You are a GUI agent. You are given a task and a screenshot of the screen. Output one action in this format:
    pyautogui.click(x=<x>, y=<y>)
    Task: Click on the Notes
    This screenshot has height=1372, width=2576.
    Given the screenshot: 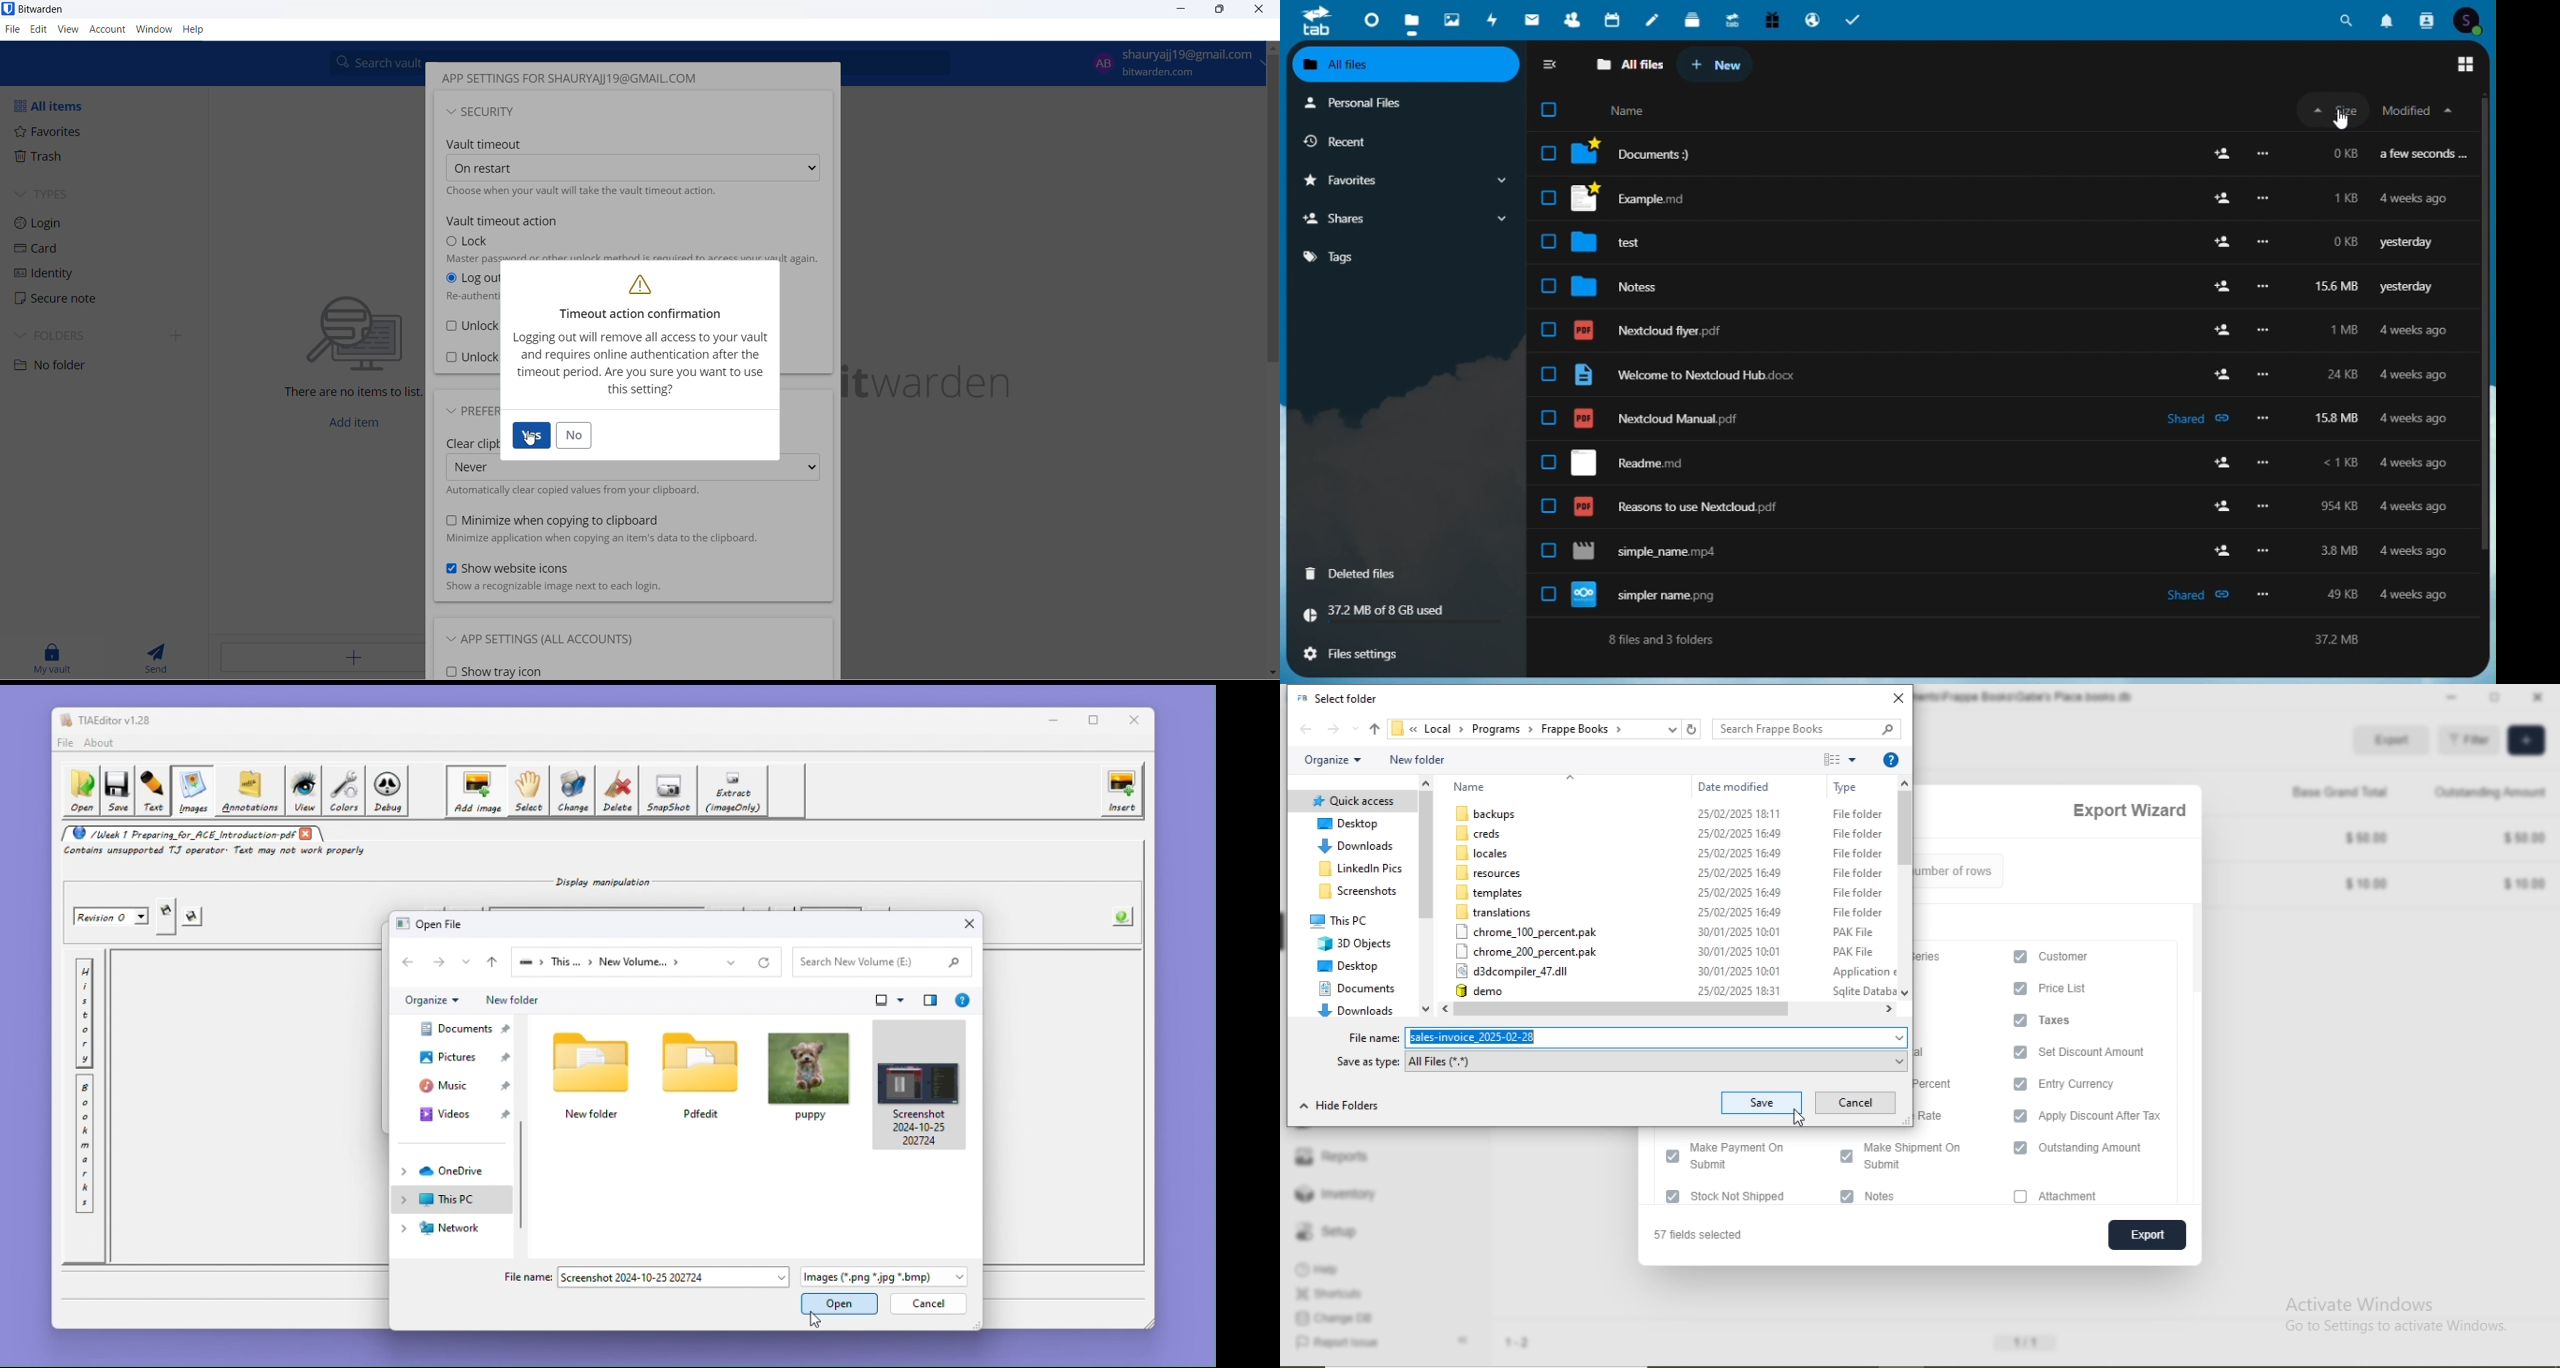 What is the action you would take?
    pyautogui.click(x=1986, y=291)
    